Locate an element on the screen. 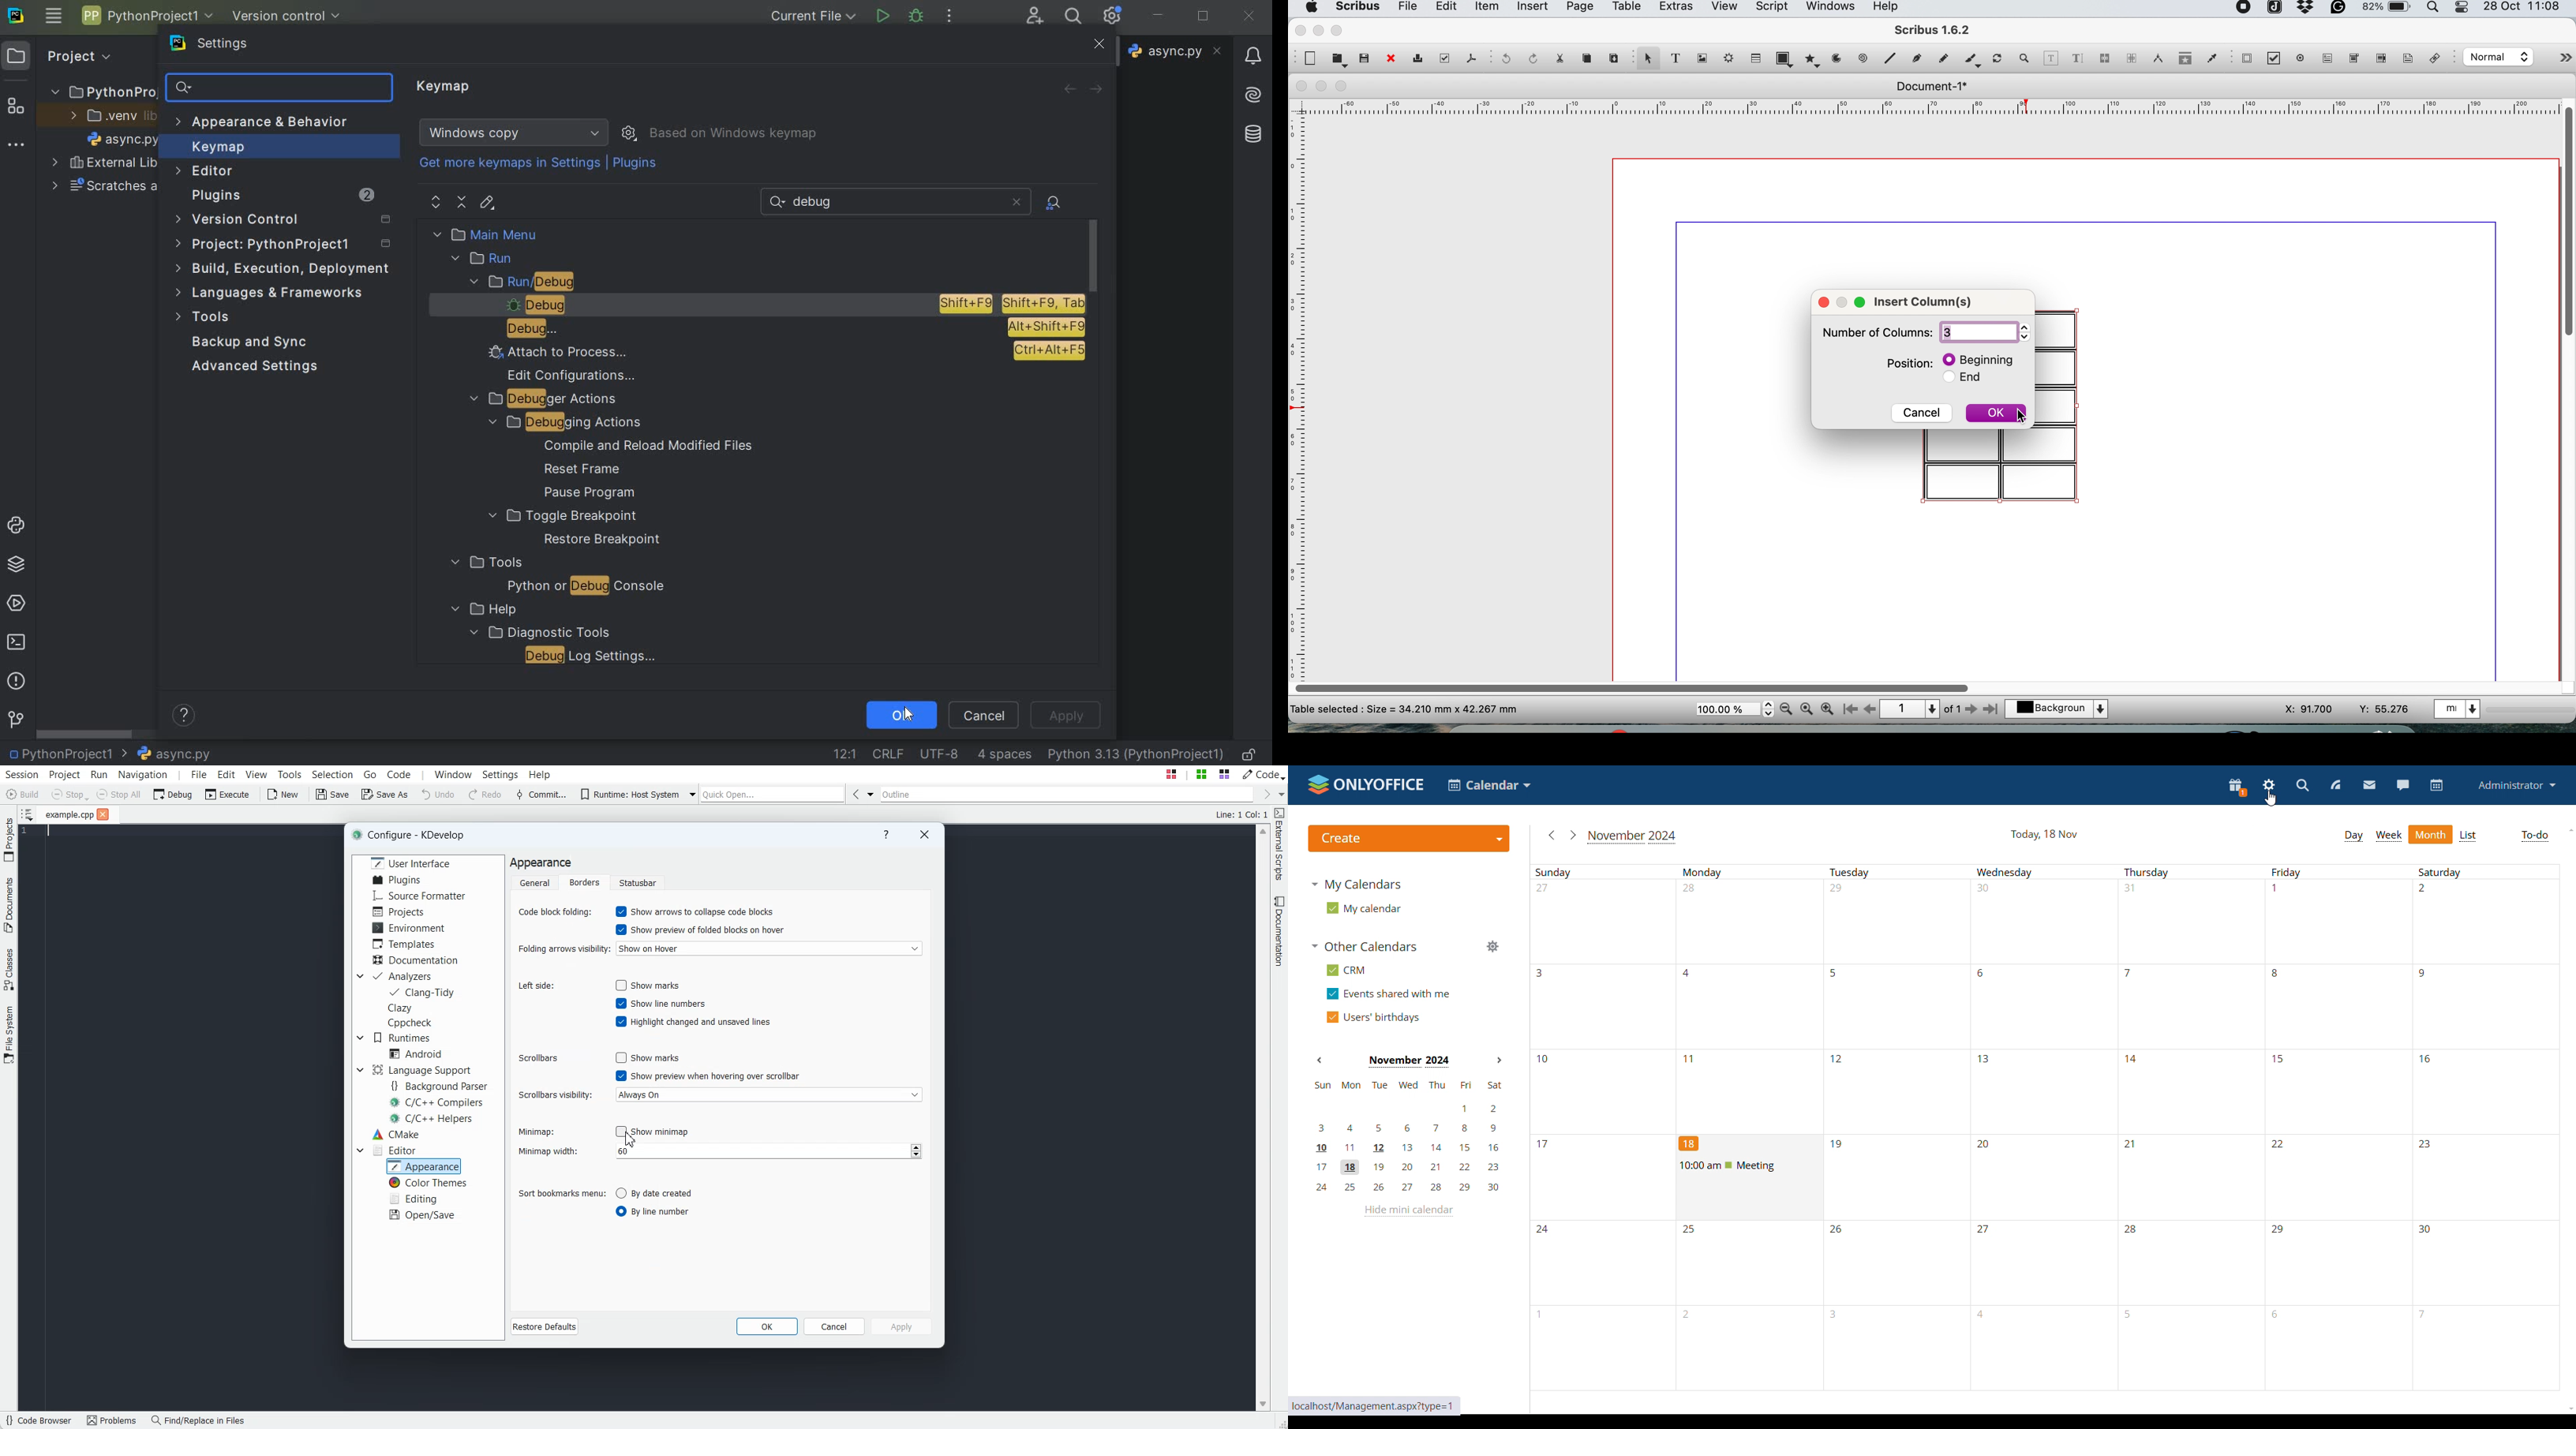 The image size is (2576, 1456). table is located at coordinates (1625, 8).